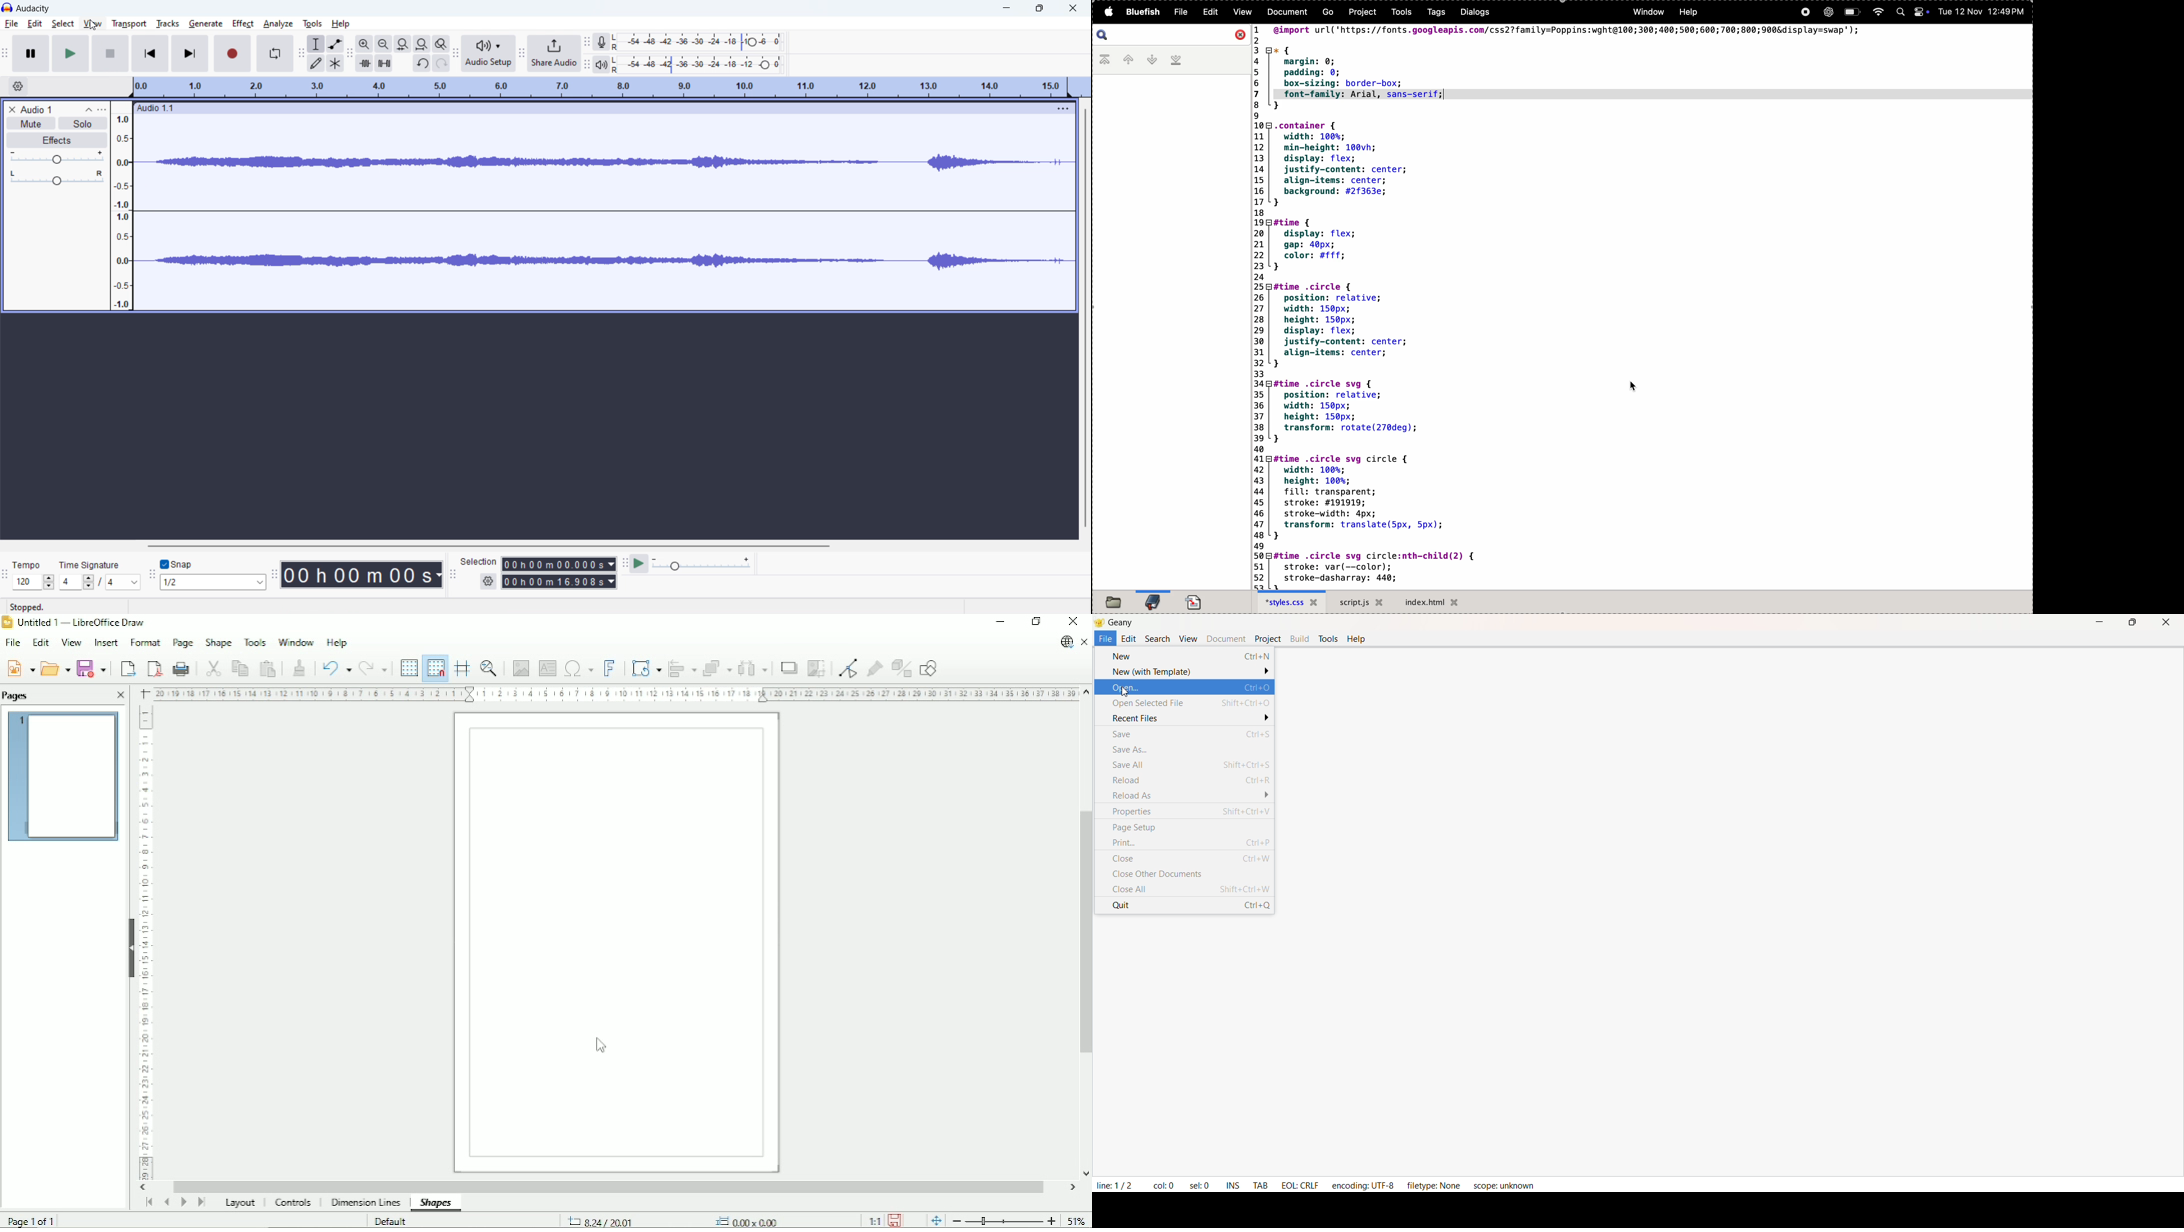 This screenshot has height=1232, width=2184. Describe the element at coordinates (35, 24) in the screenshot. I see `edit` at that location.